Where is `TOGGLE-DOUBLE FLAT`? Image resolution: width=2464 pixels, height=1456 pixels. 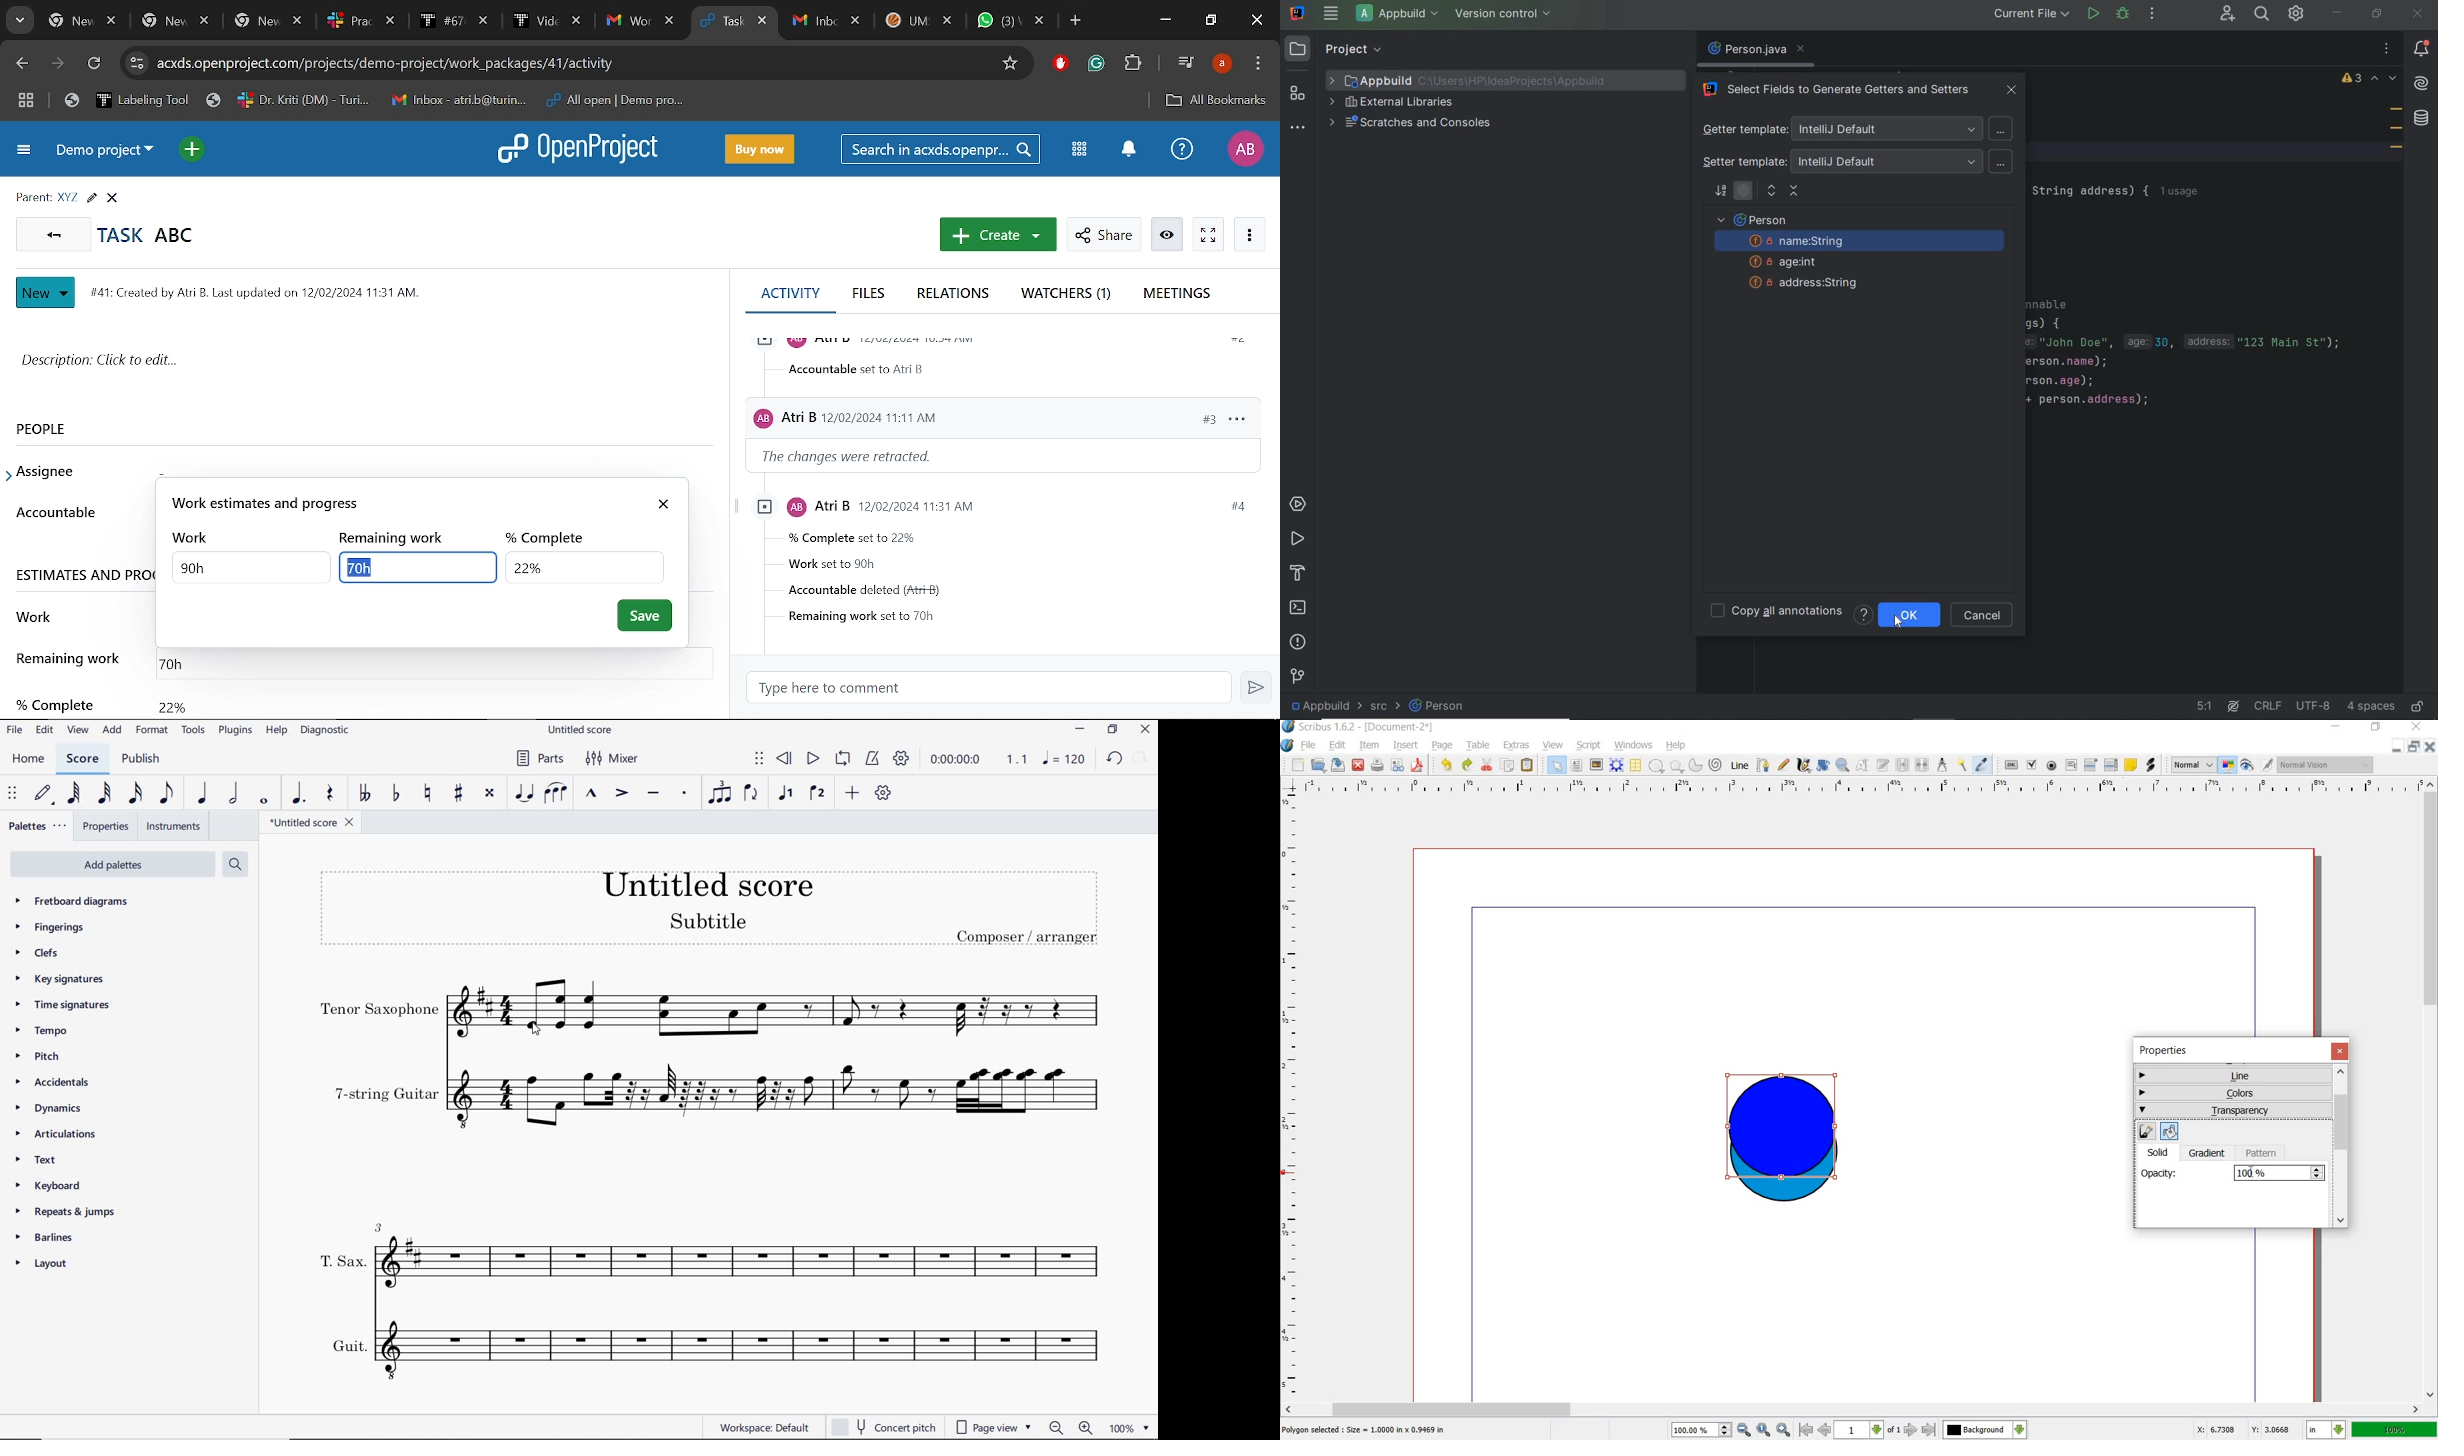 TOGGLE-DOUBLE FLAT is located at coordinates (364, 794).